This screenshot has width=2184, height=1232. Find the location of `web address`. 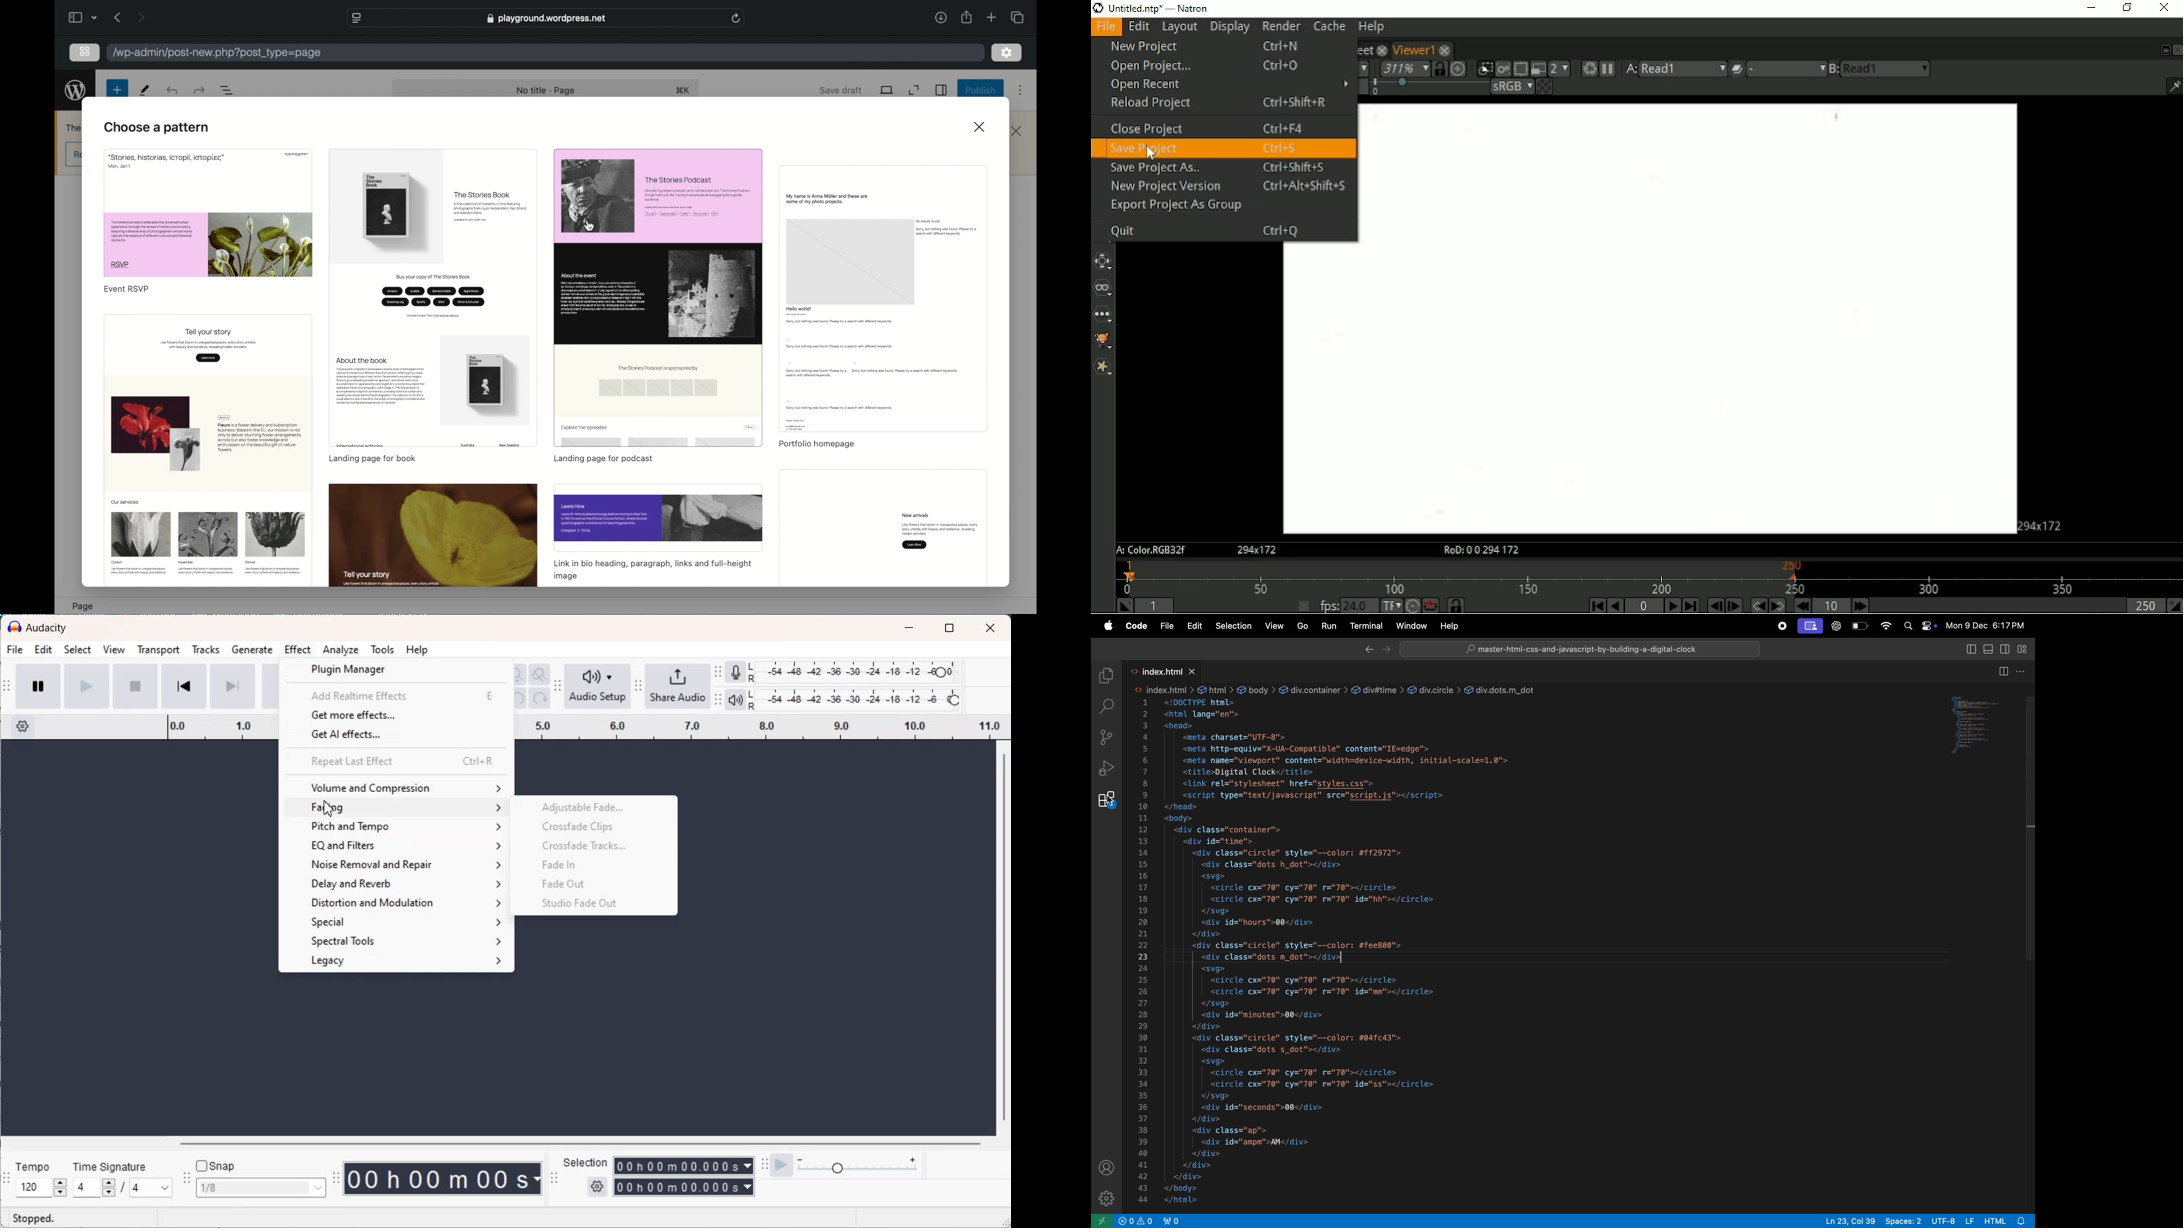

web address is located at coordinates (546, 18).